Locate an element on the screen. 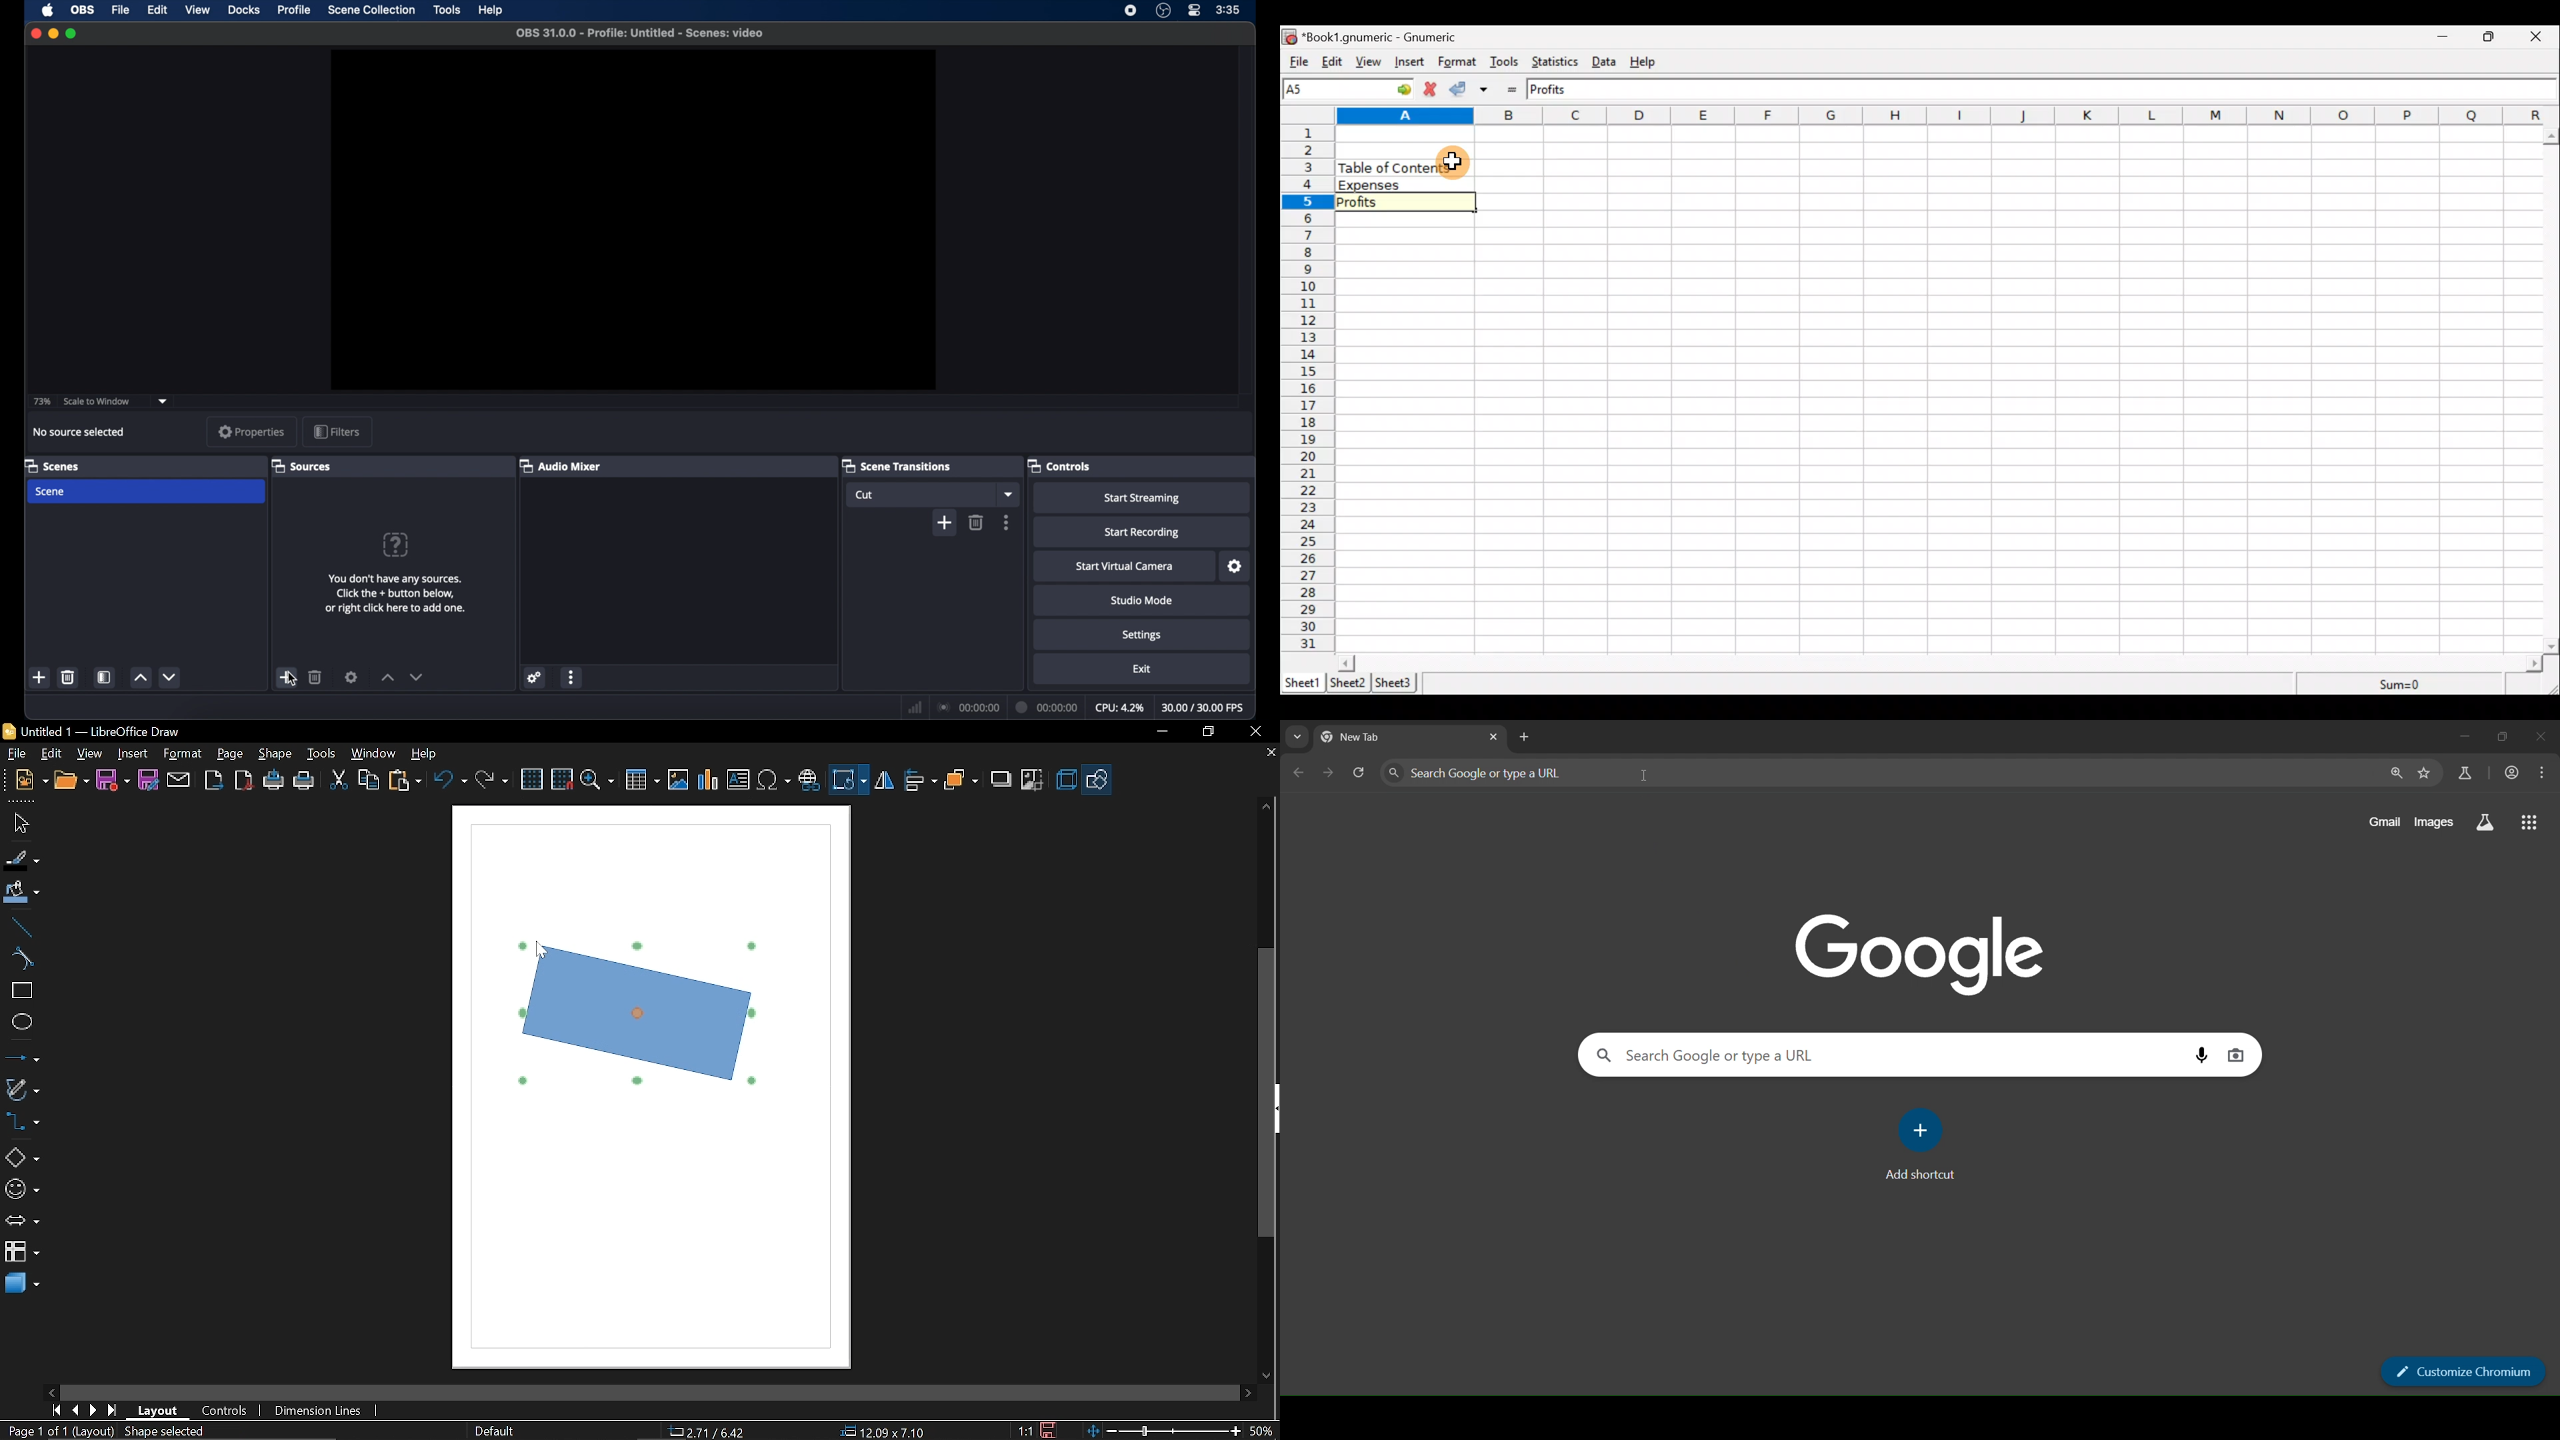 The height and width of the screenshot is (1456, 2576). Open is located at coordinates (71, 781).